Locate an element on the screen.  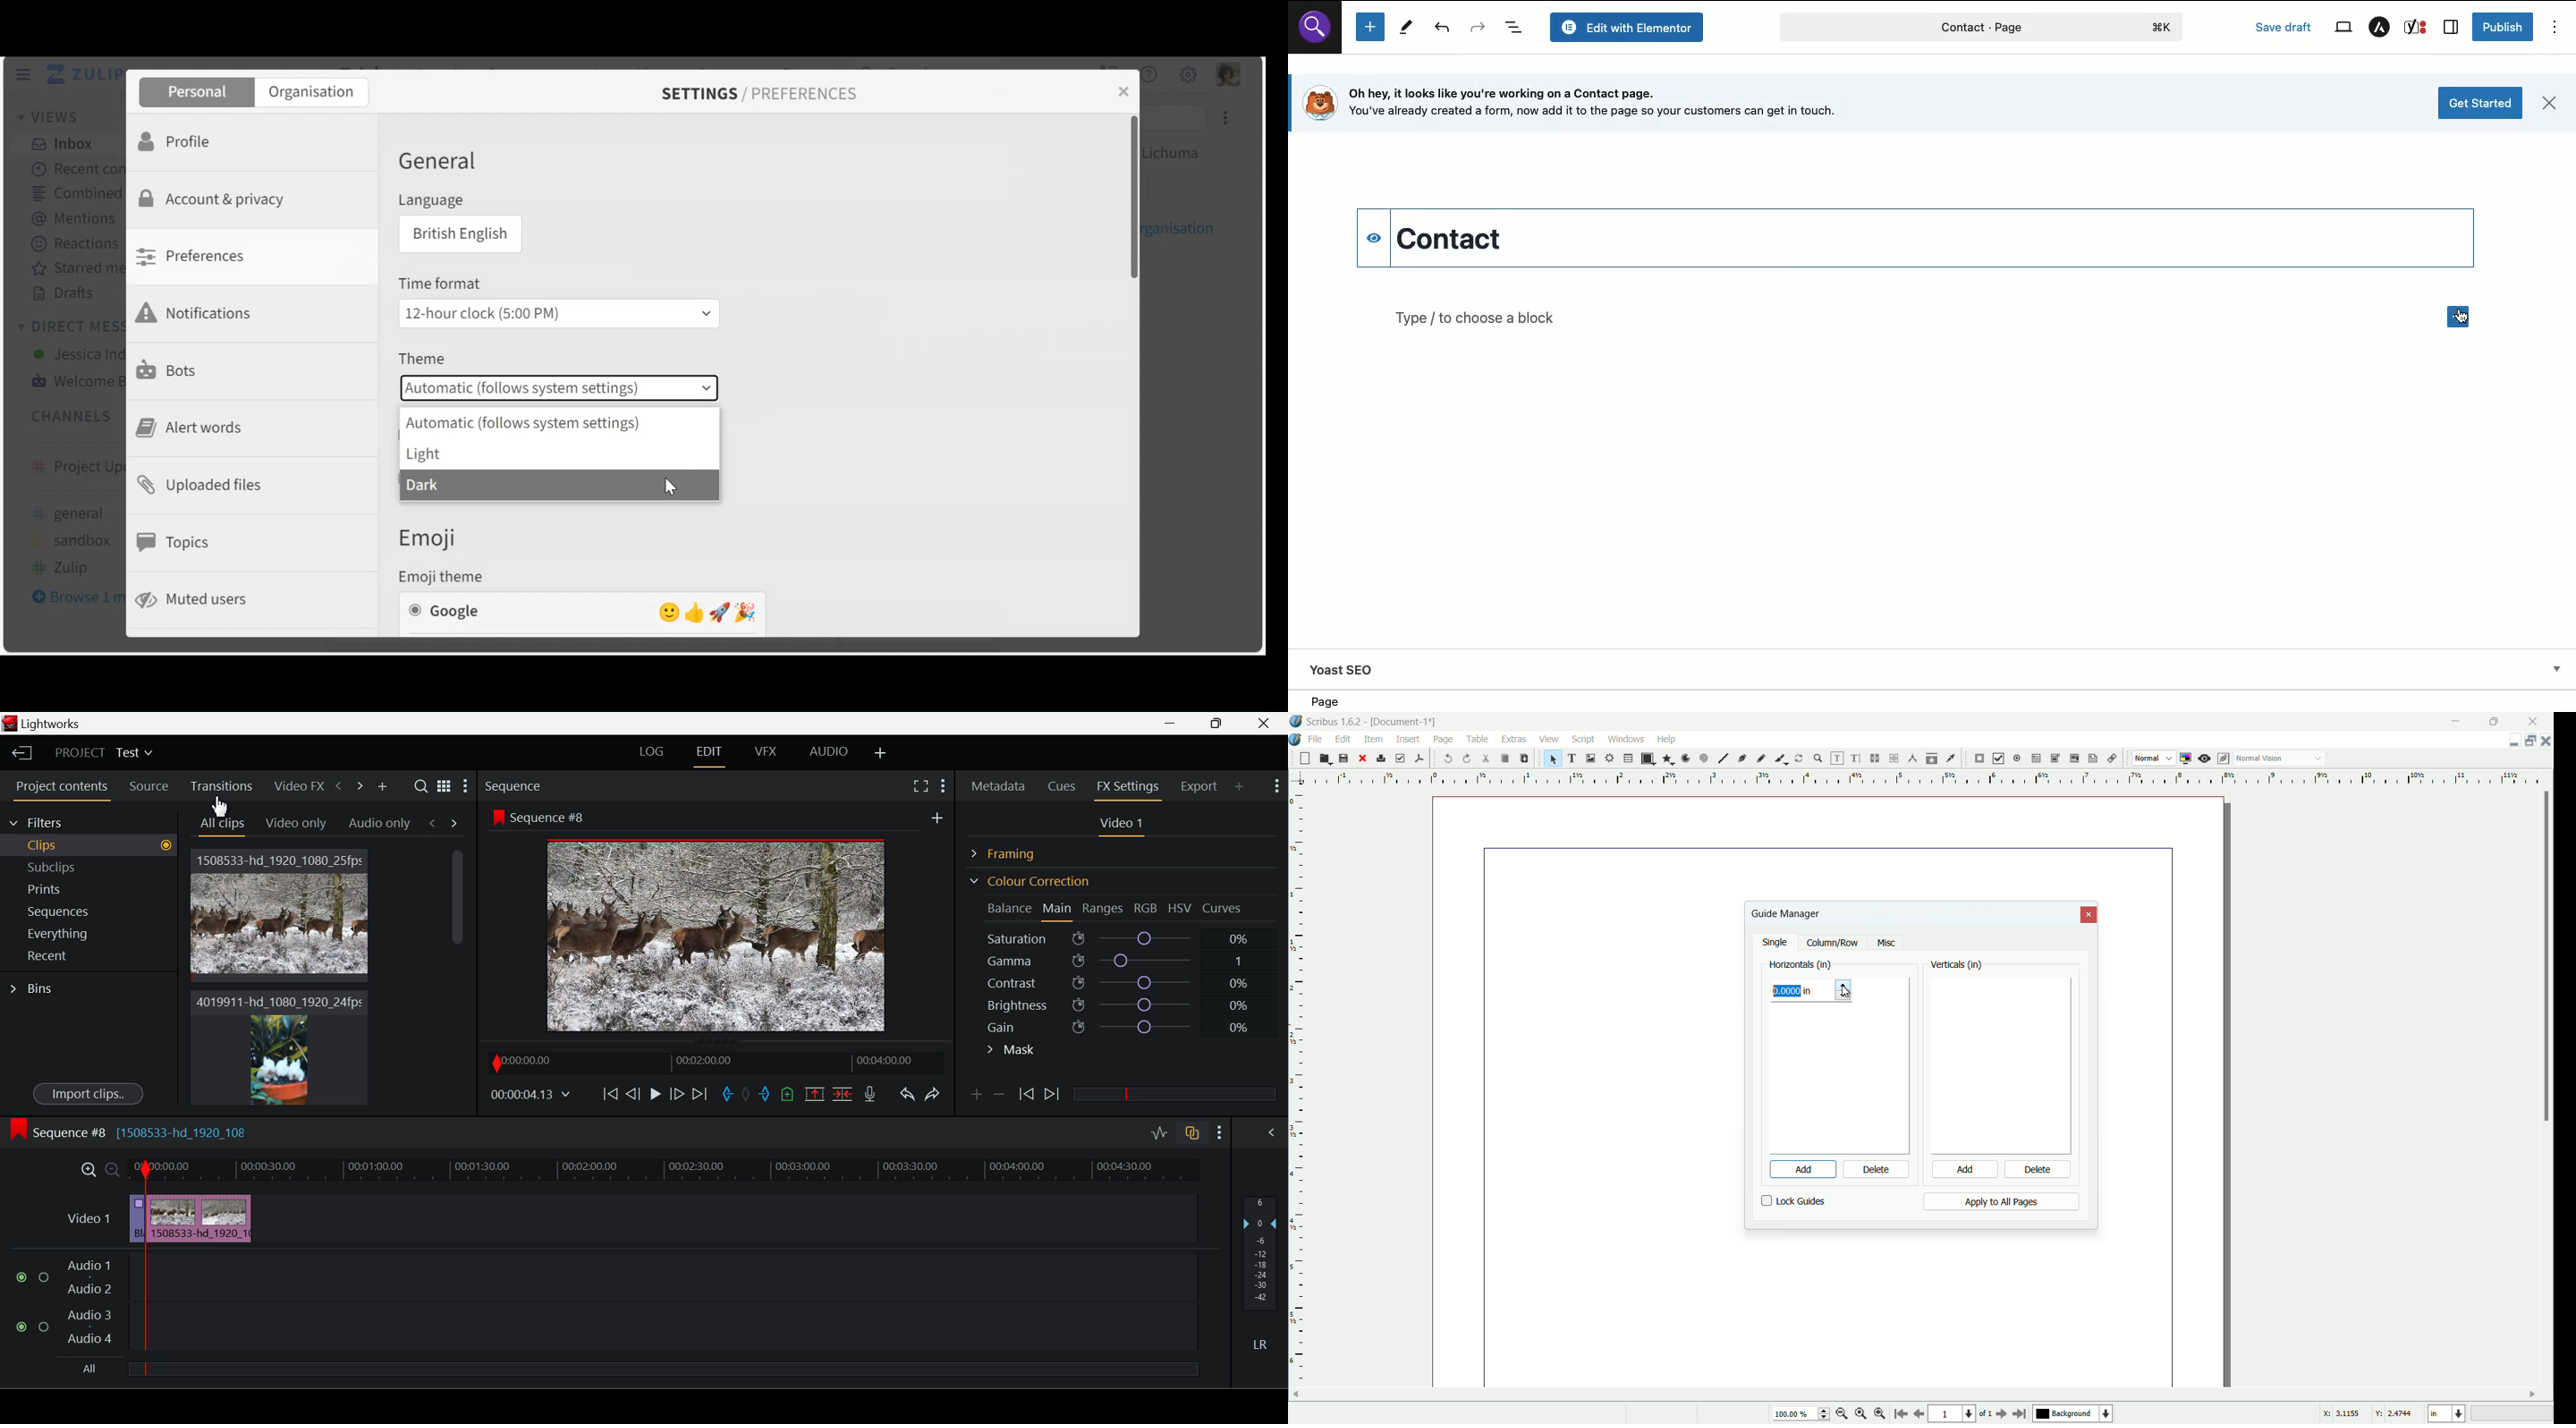
eye dropper is located at coordinates (1953, 758).